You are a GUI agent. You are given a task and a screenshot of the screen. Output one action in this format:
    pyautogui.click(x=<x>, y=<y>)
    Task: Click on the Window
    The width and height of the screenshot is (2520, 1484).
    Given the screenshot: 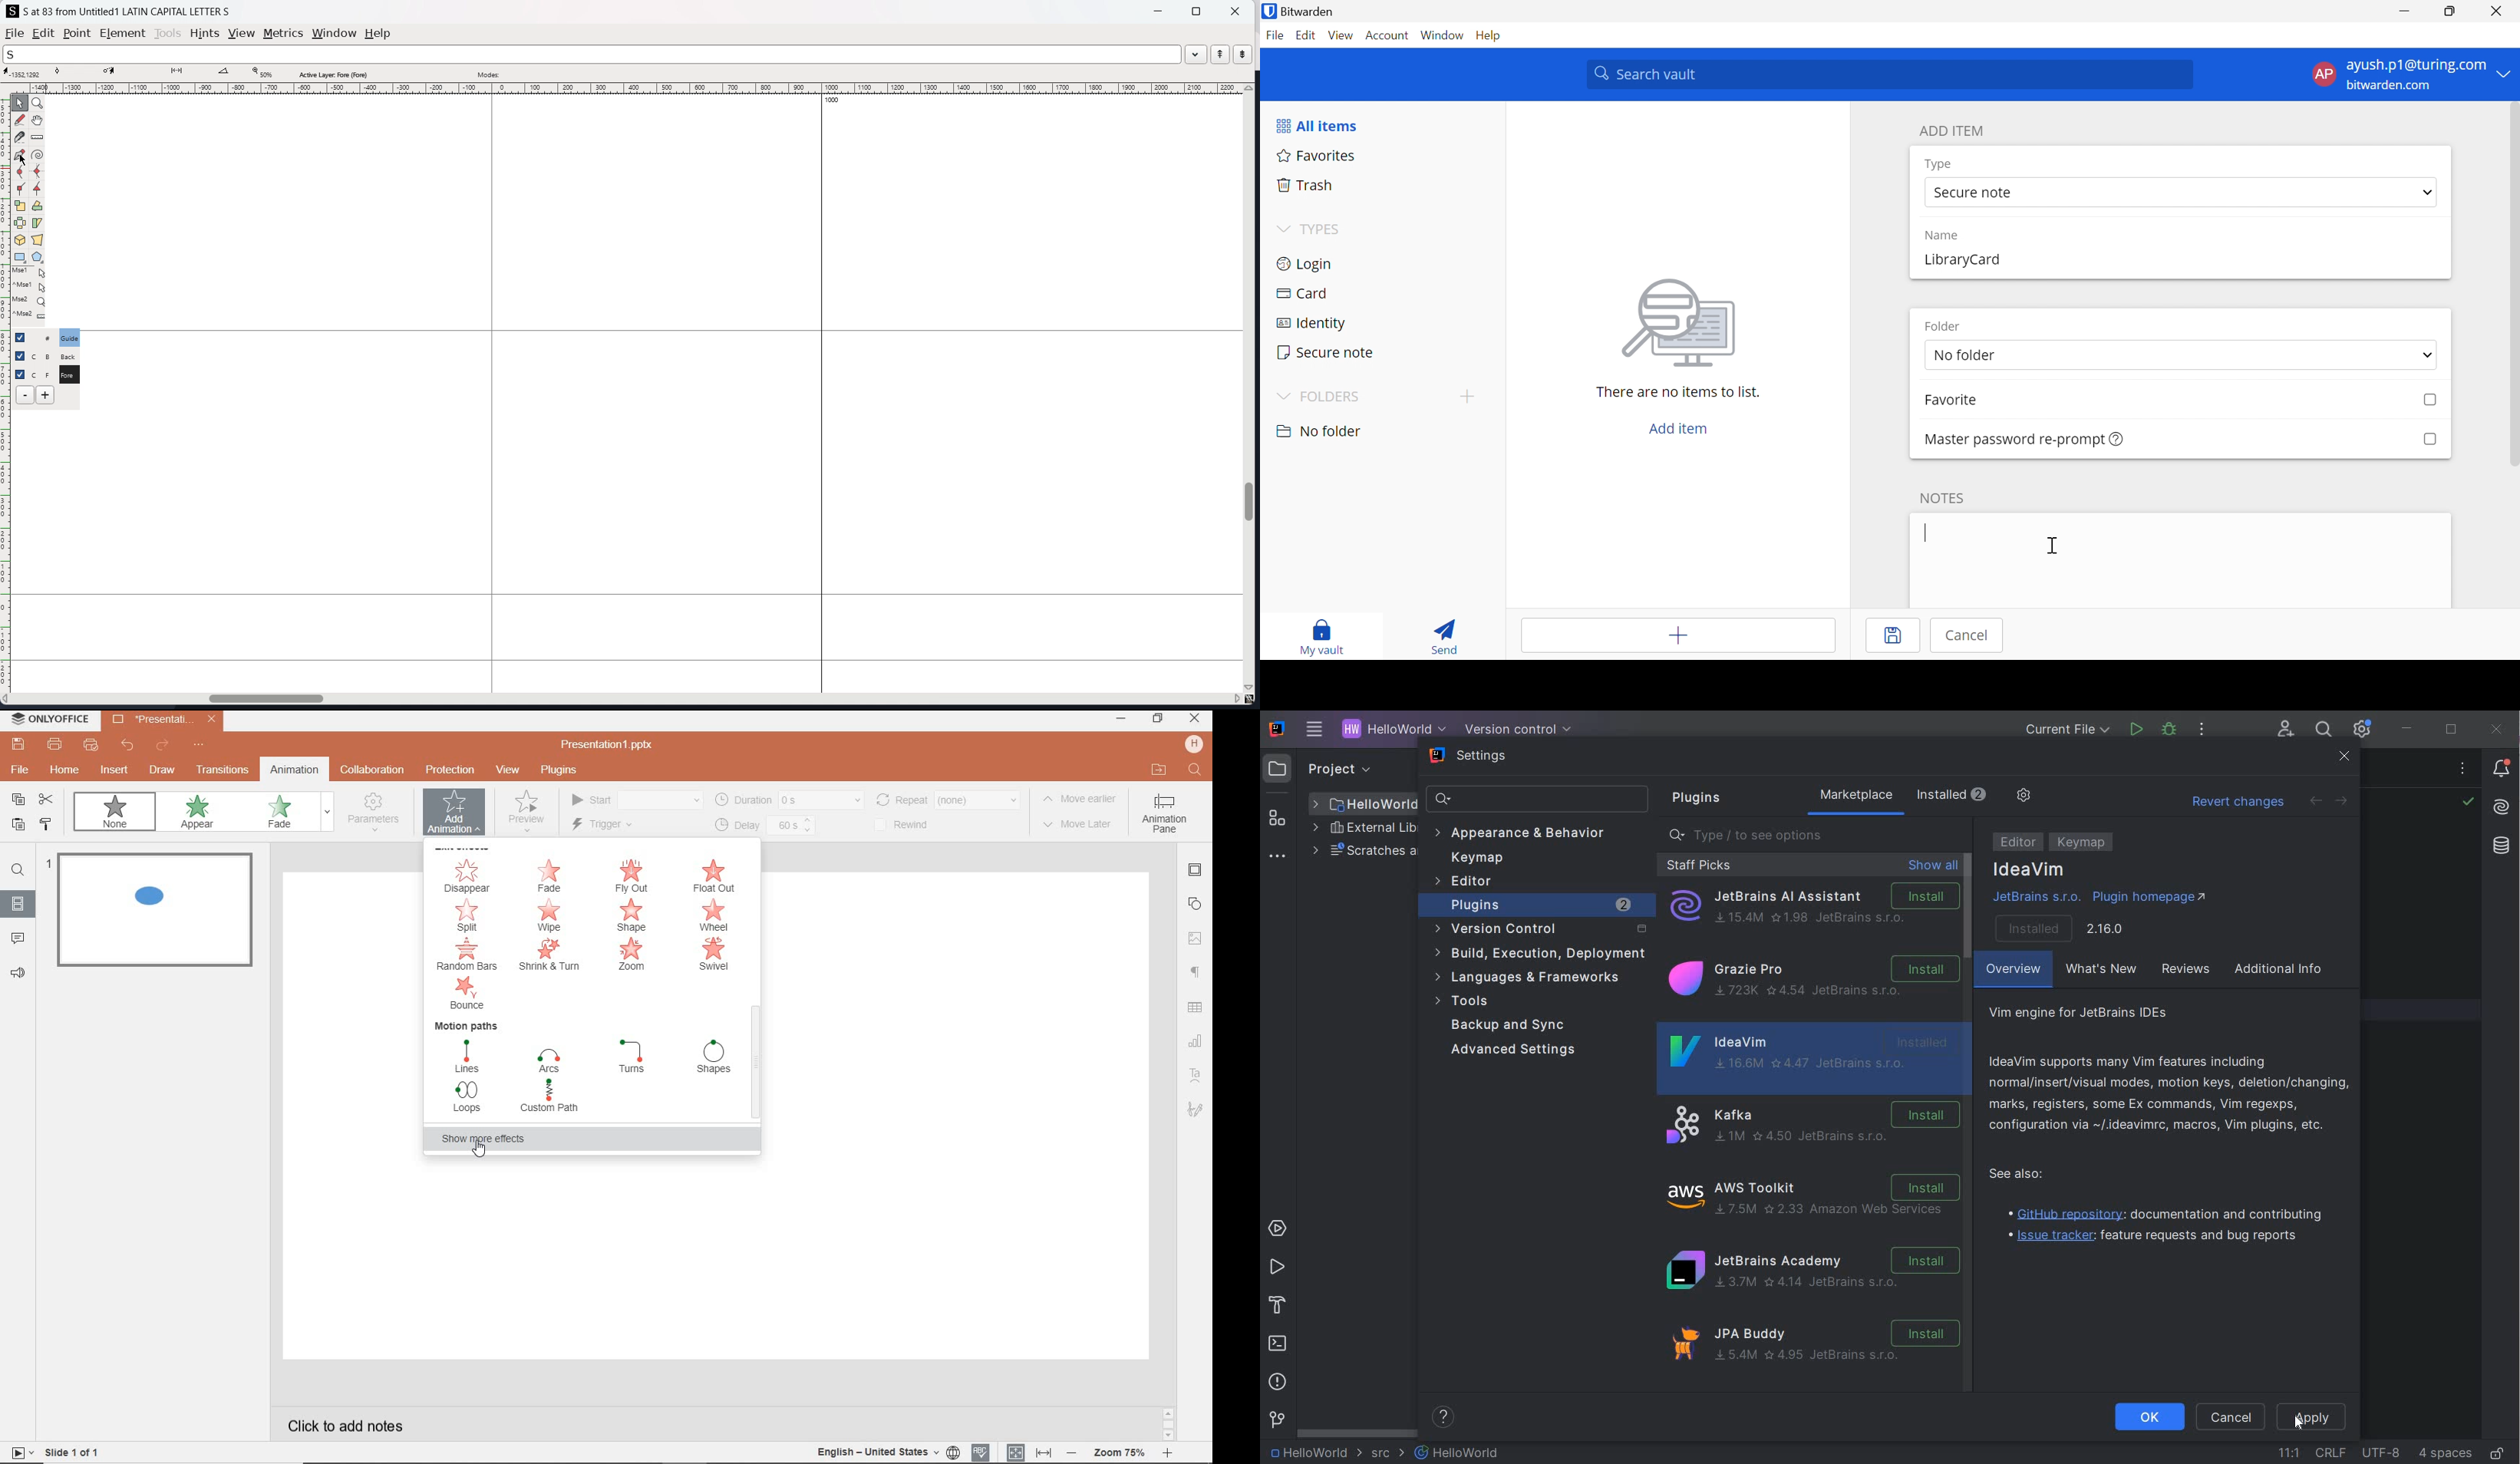 What is the action you would take?
    pyautogui.click(x=1444, y=35)
    